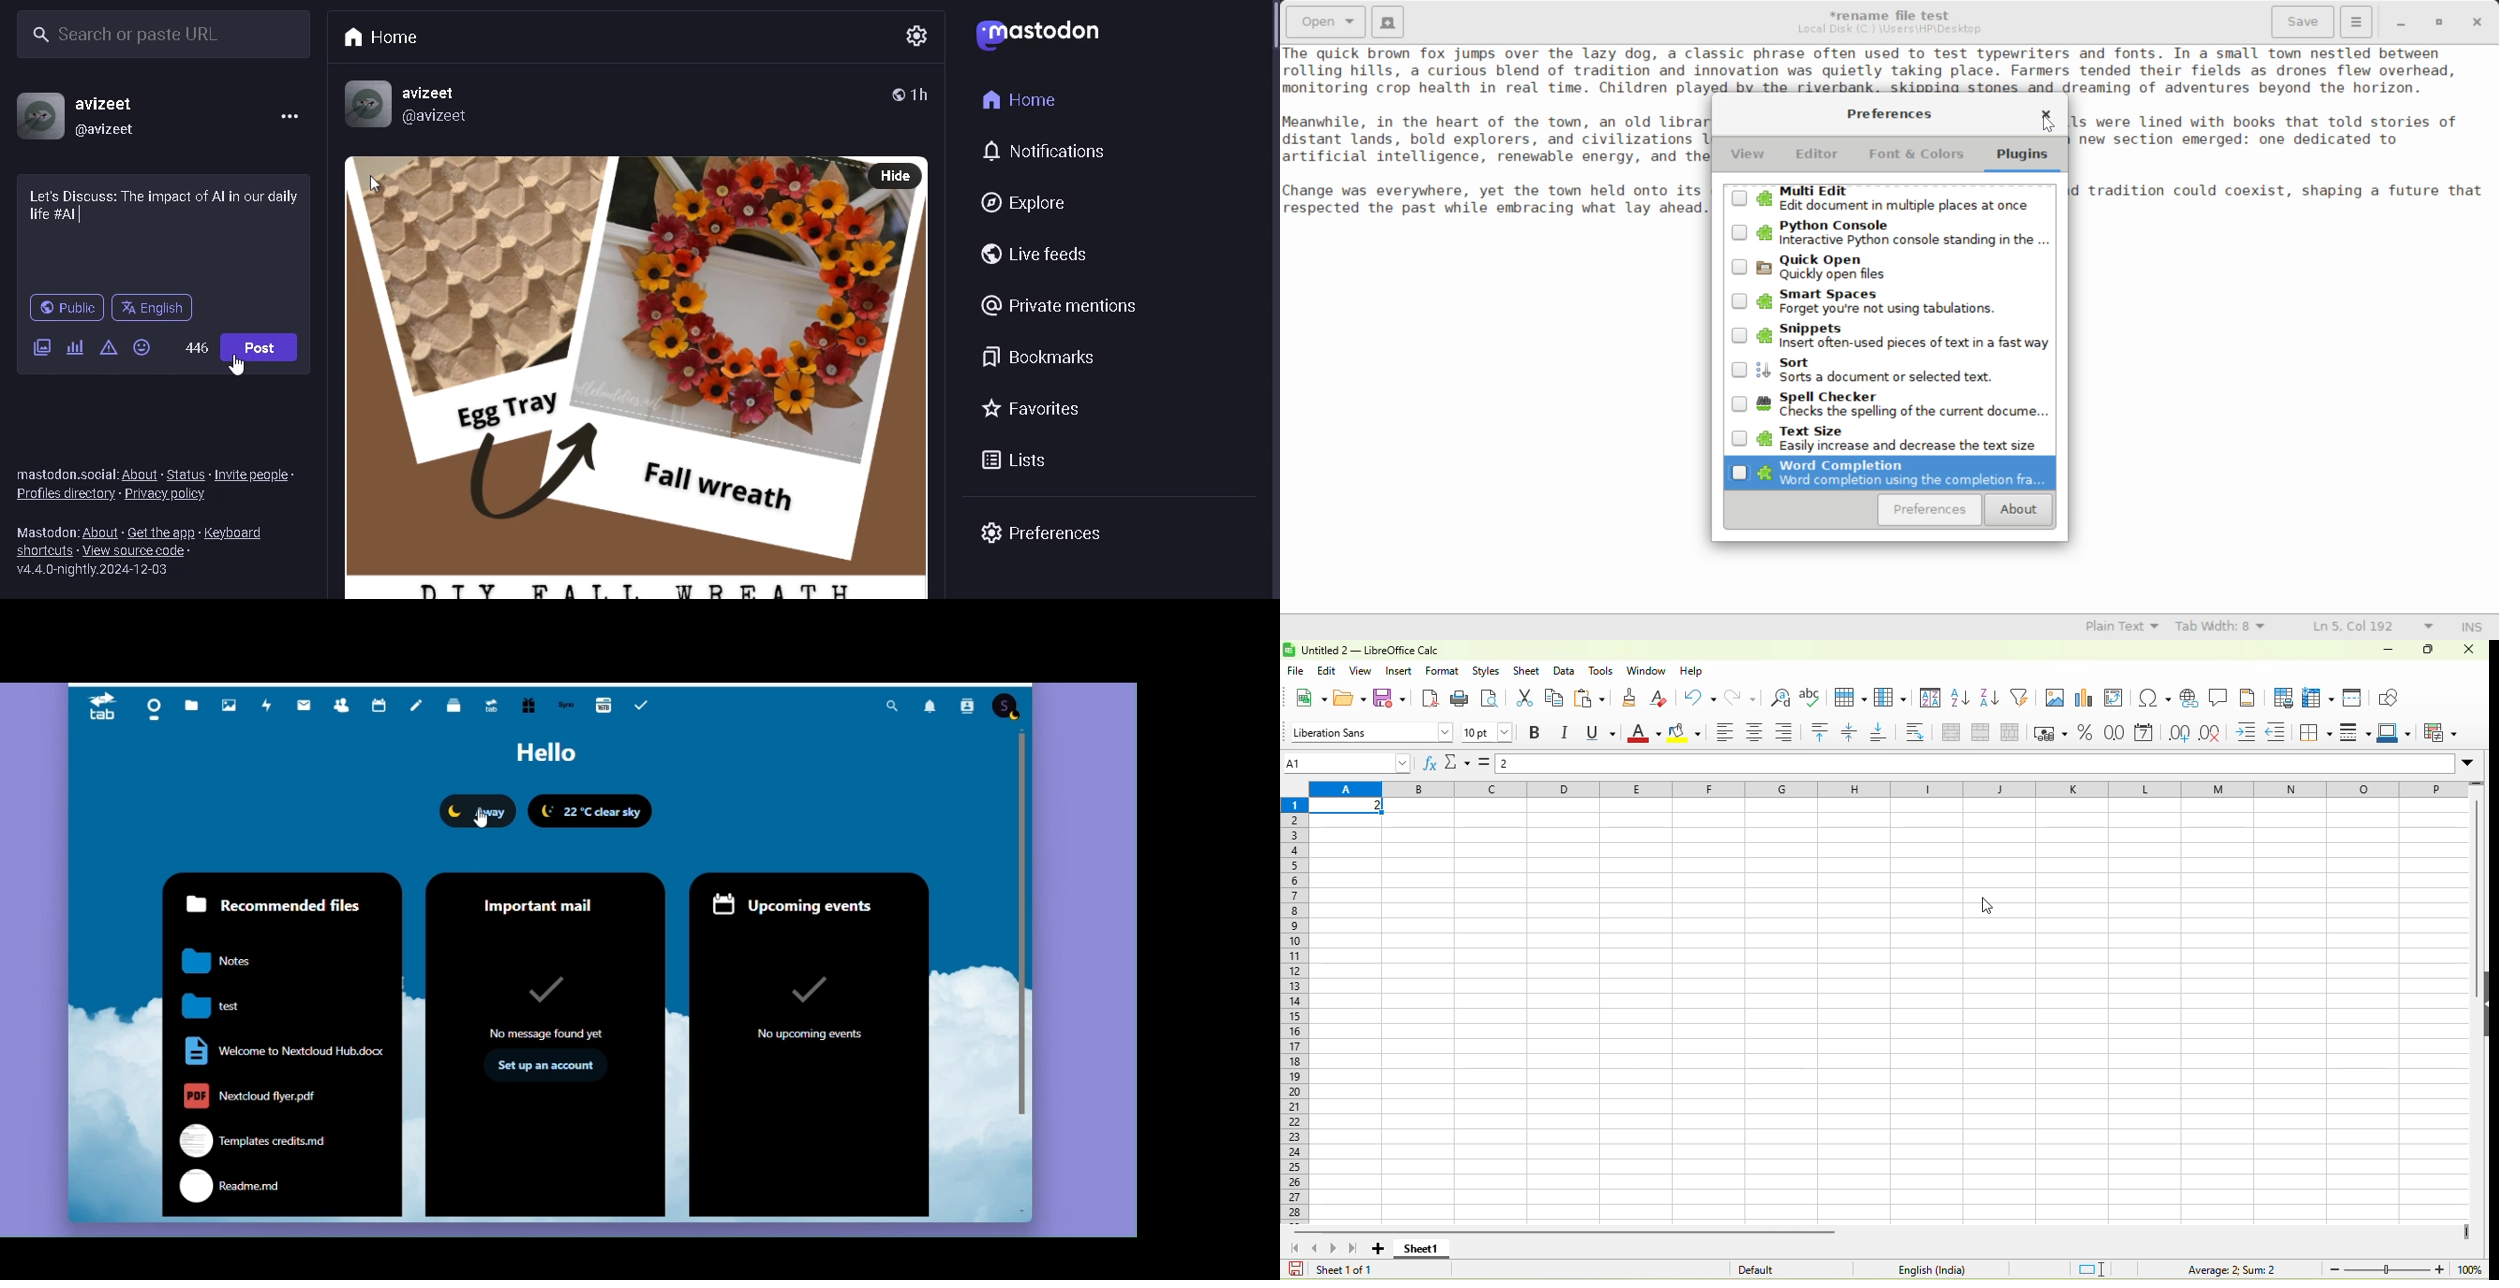 The height and width of the screenshot is (1288, 2520). What do you see at coordinates (2086, 699) in the screenshot?
I see `chart` at bounding box center [2086, 699].